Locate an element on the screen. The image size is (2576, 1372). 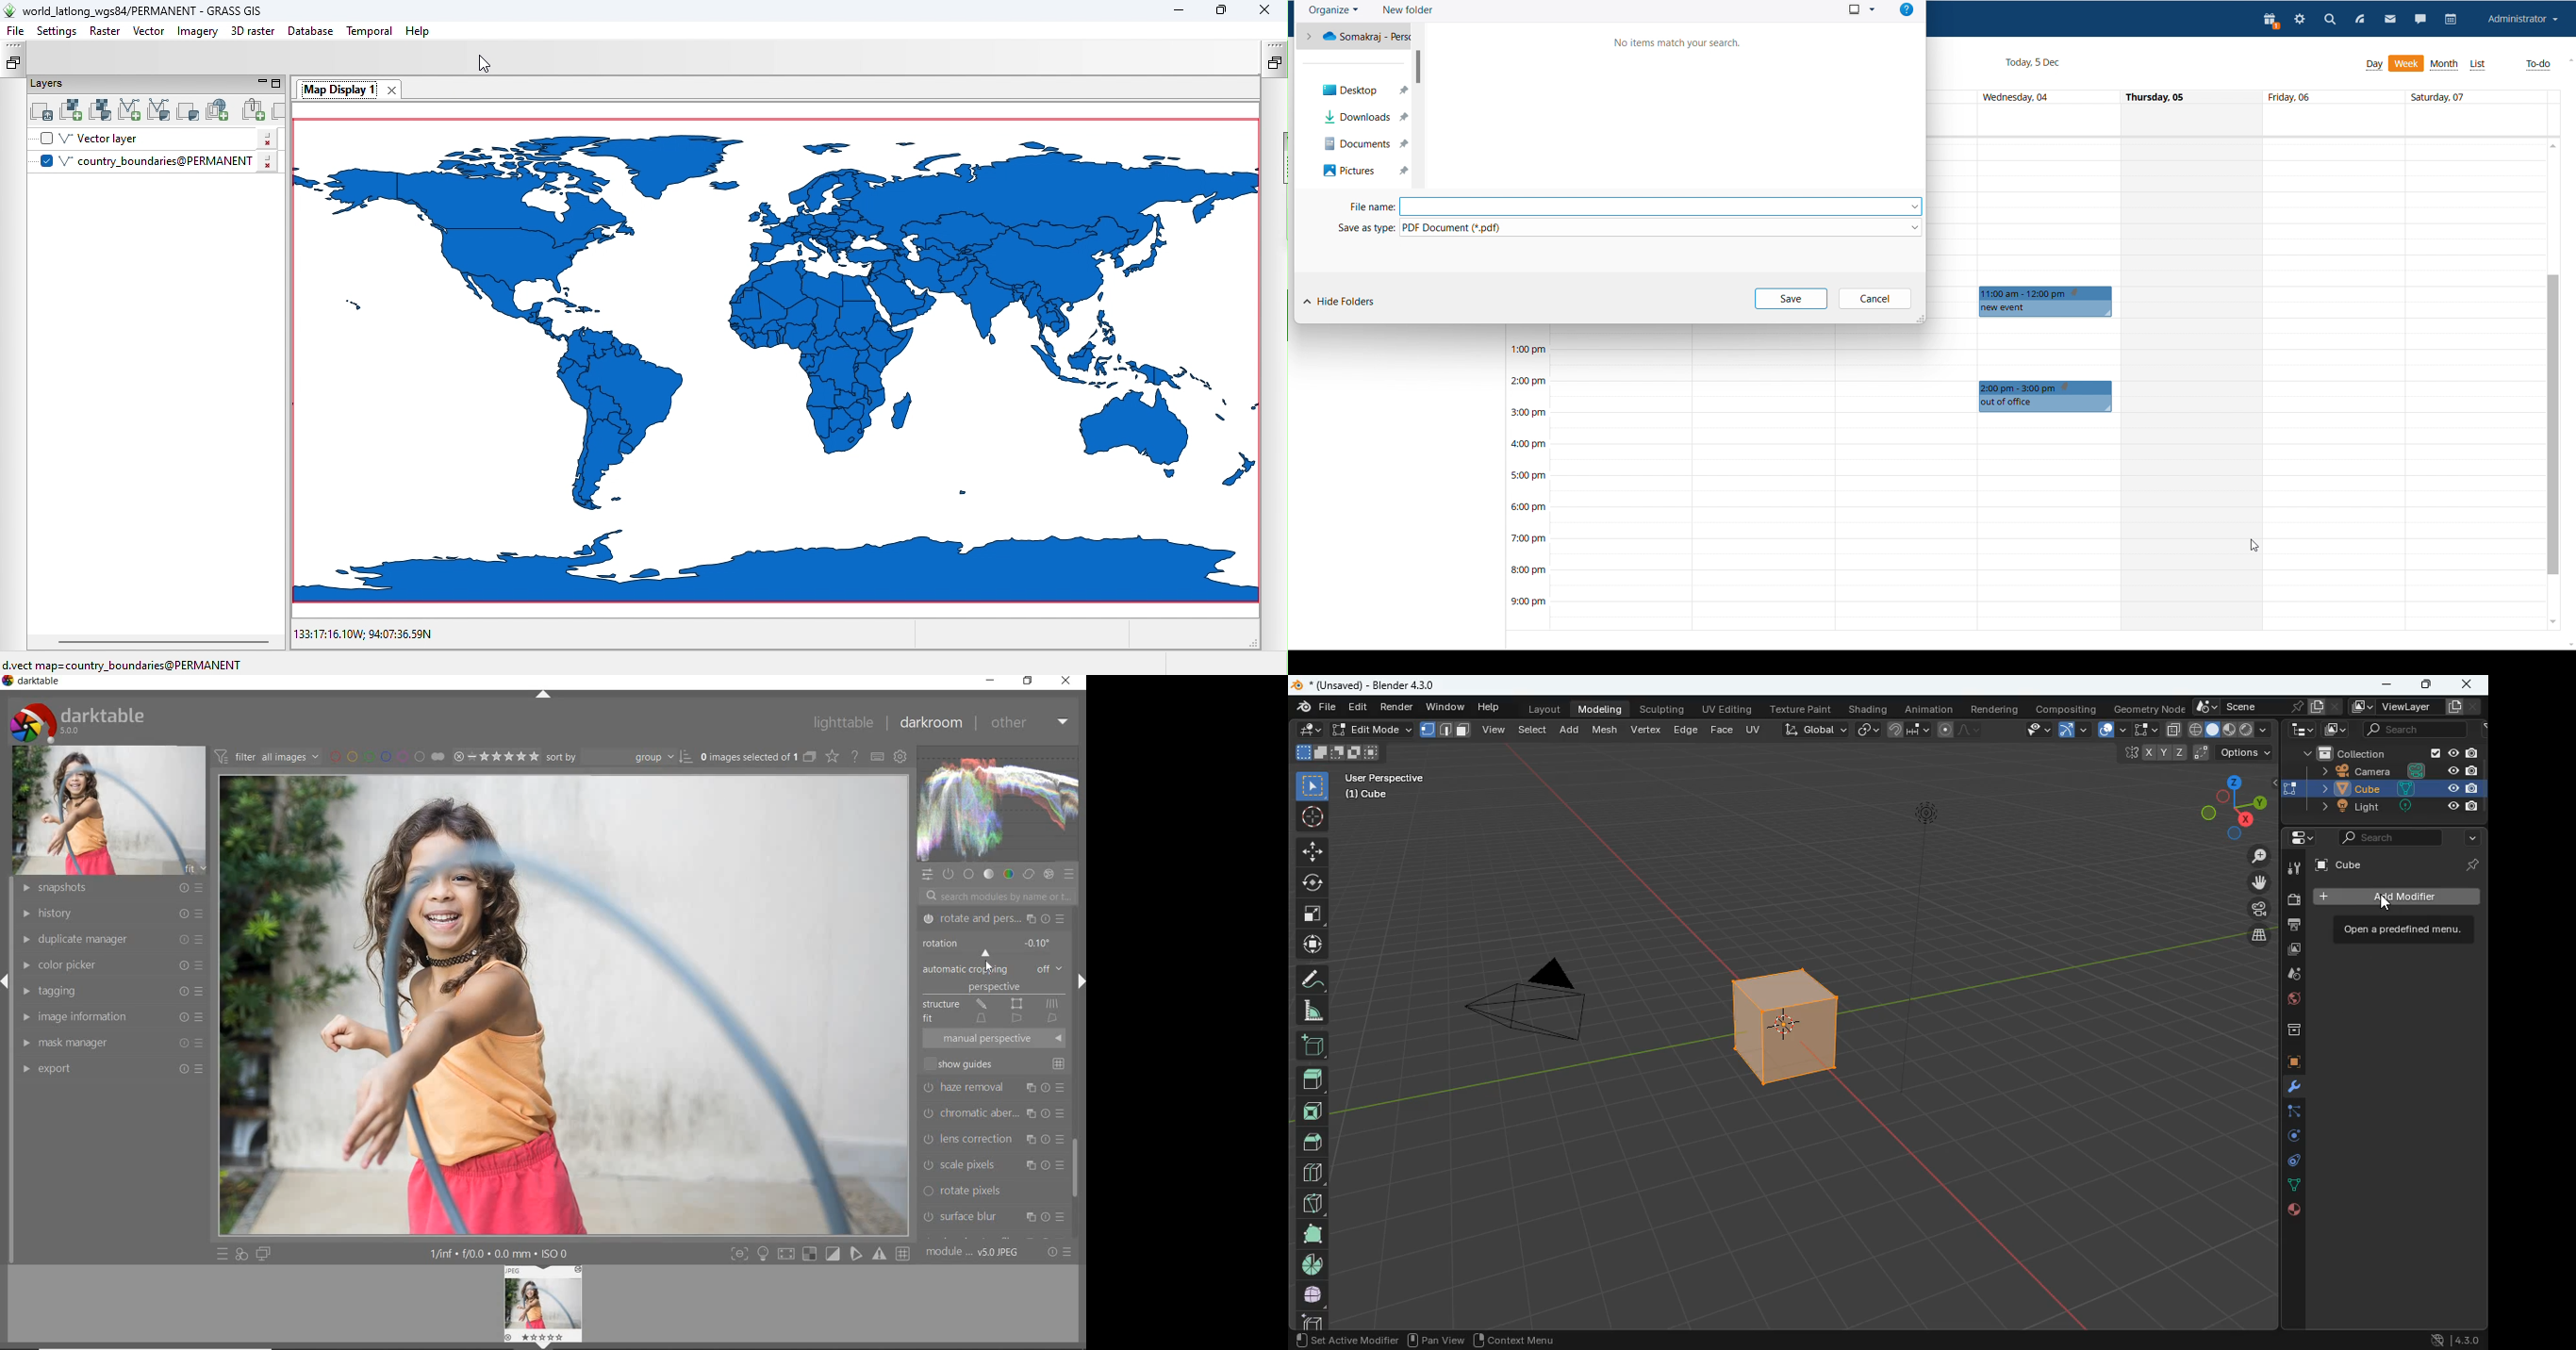
draw is located at coordinates (1313, 981).